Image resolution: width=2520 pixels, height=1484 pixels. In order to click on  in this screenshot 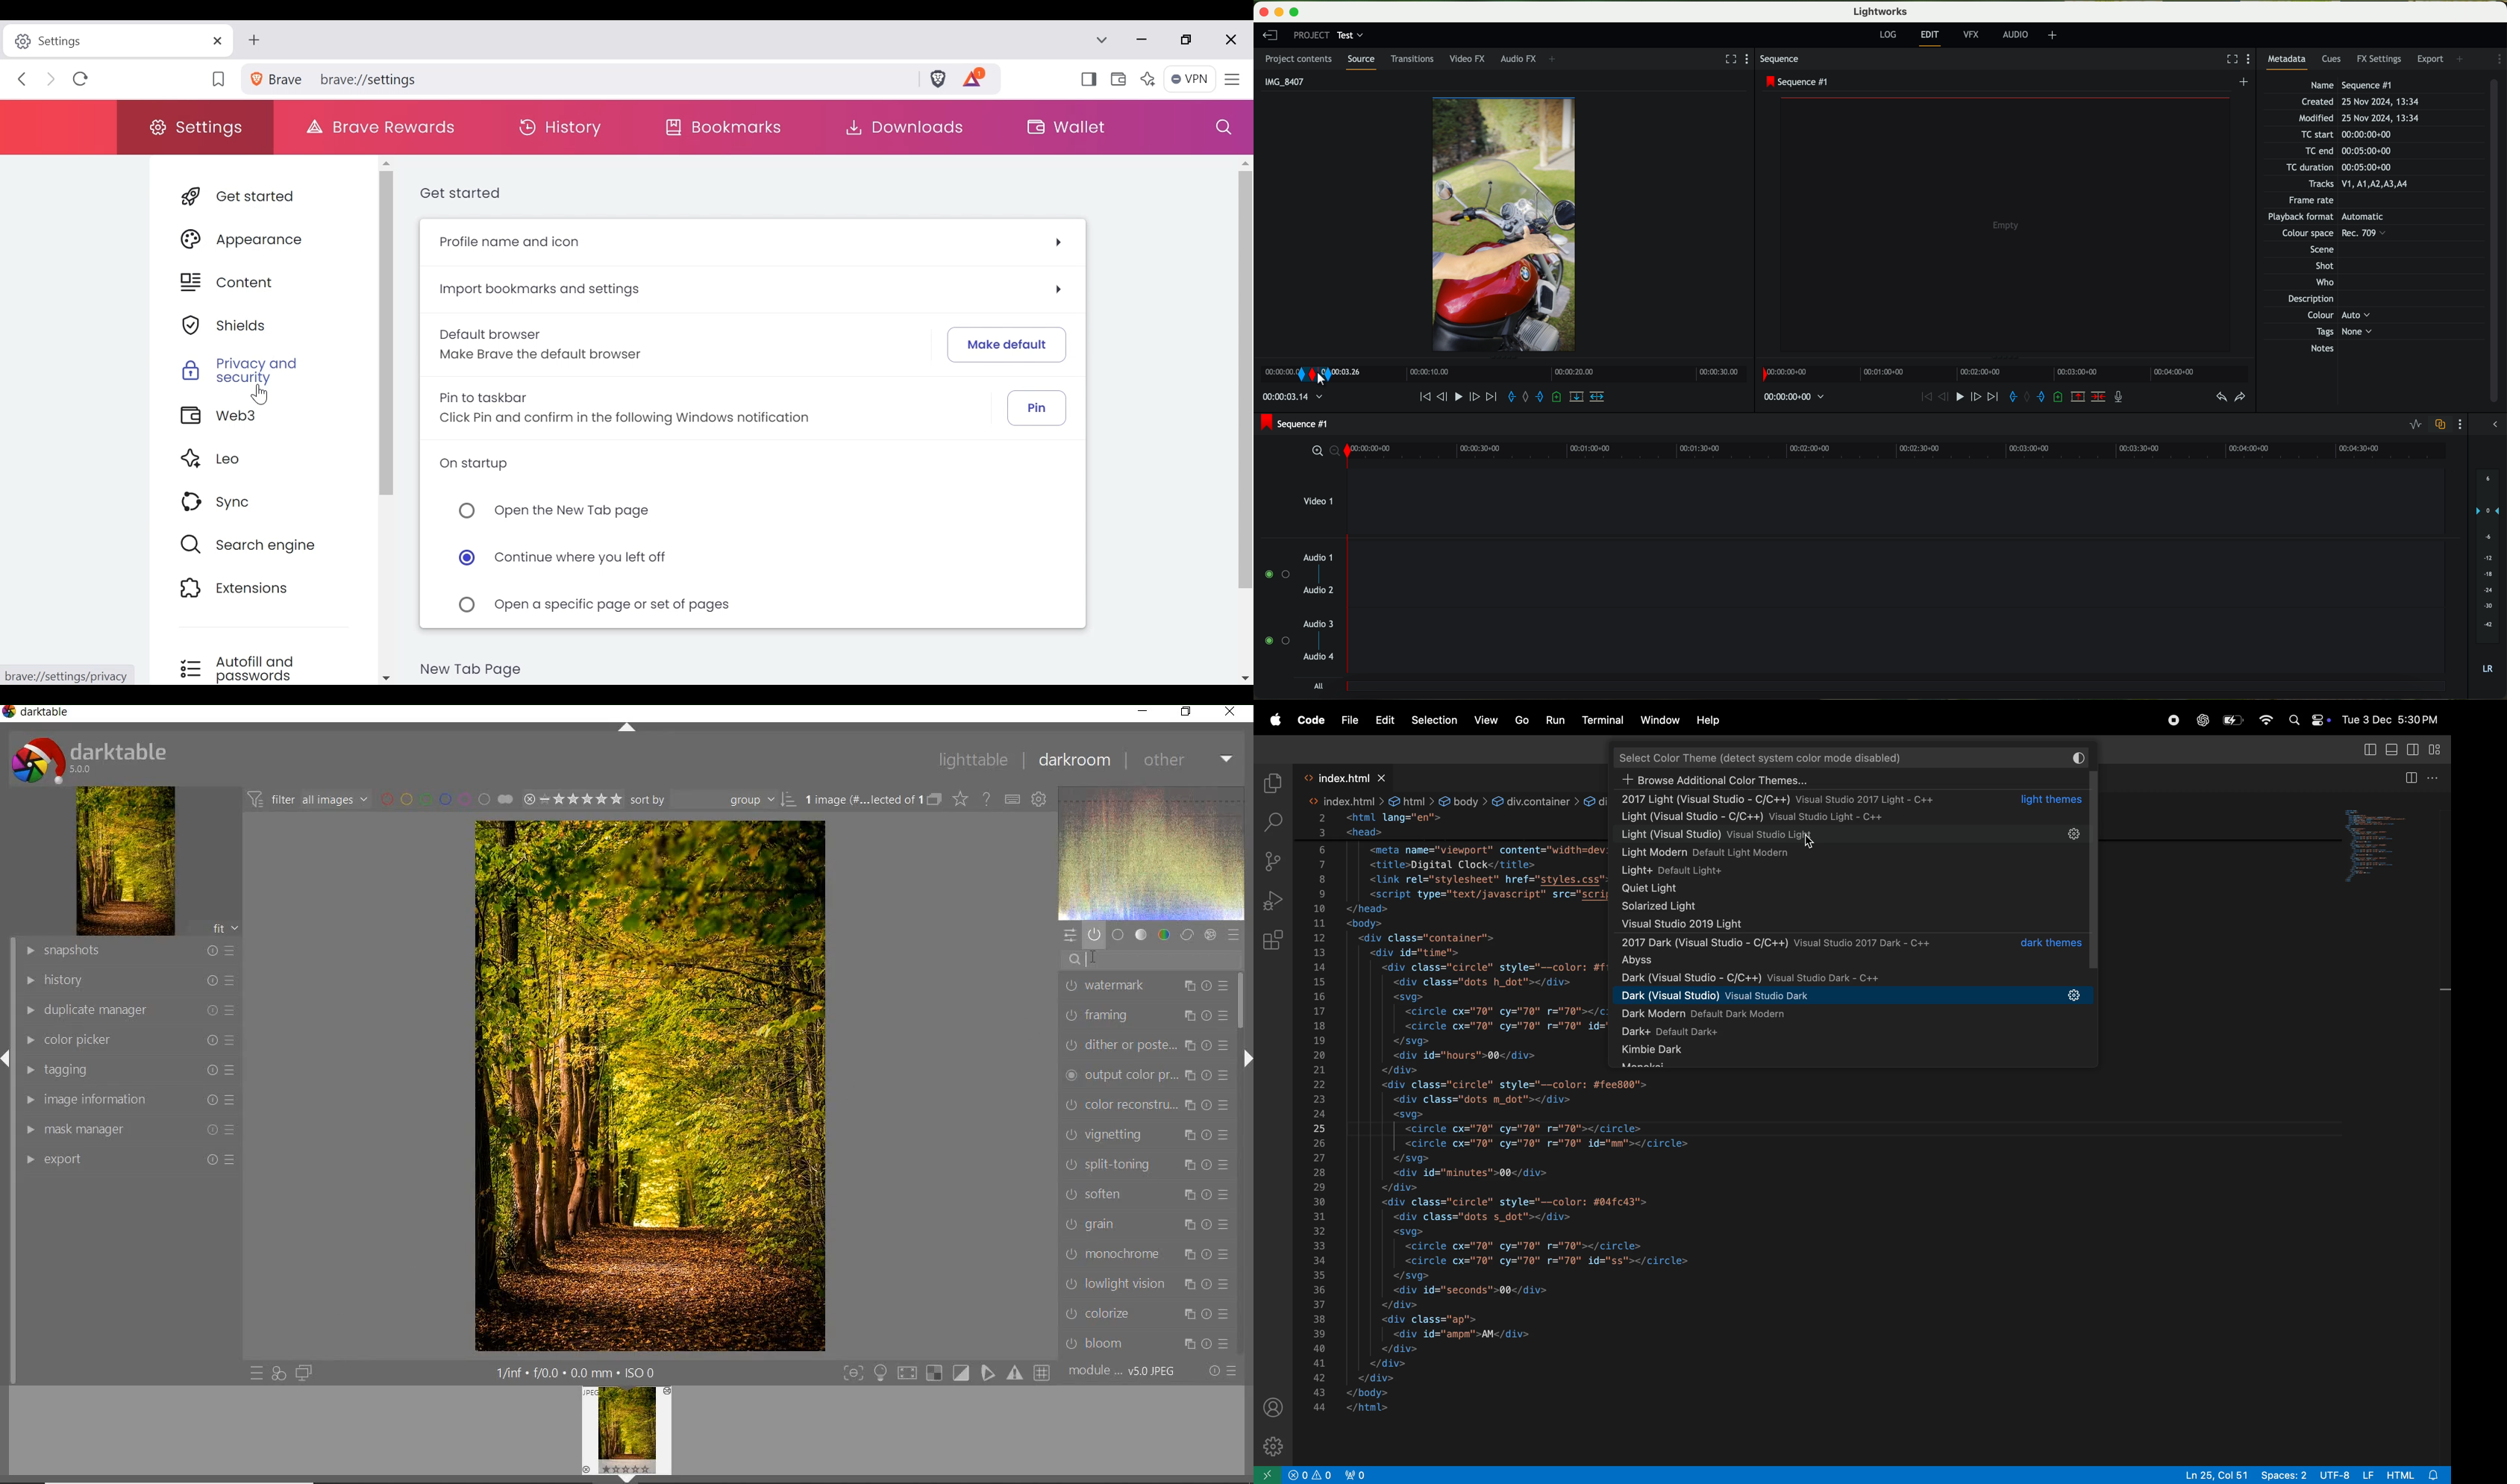, I will do `click(2317, 248)`.